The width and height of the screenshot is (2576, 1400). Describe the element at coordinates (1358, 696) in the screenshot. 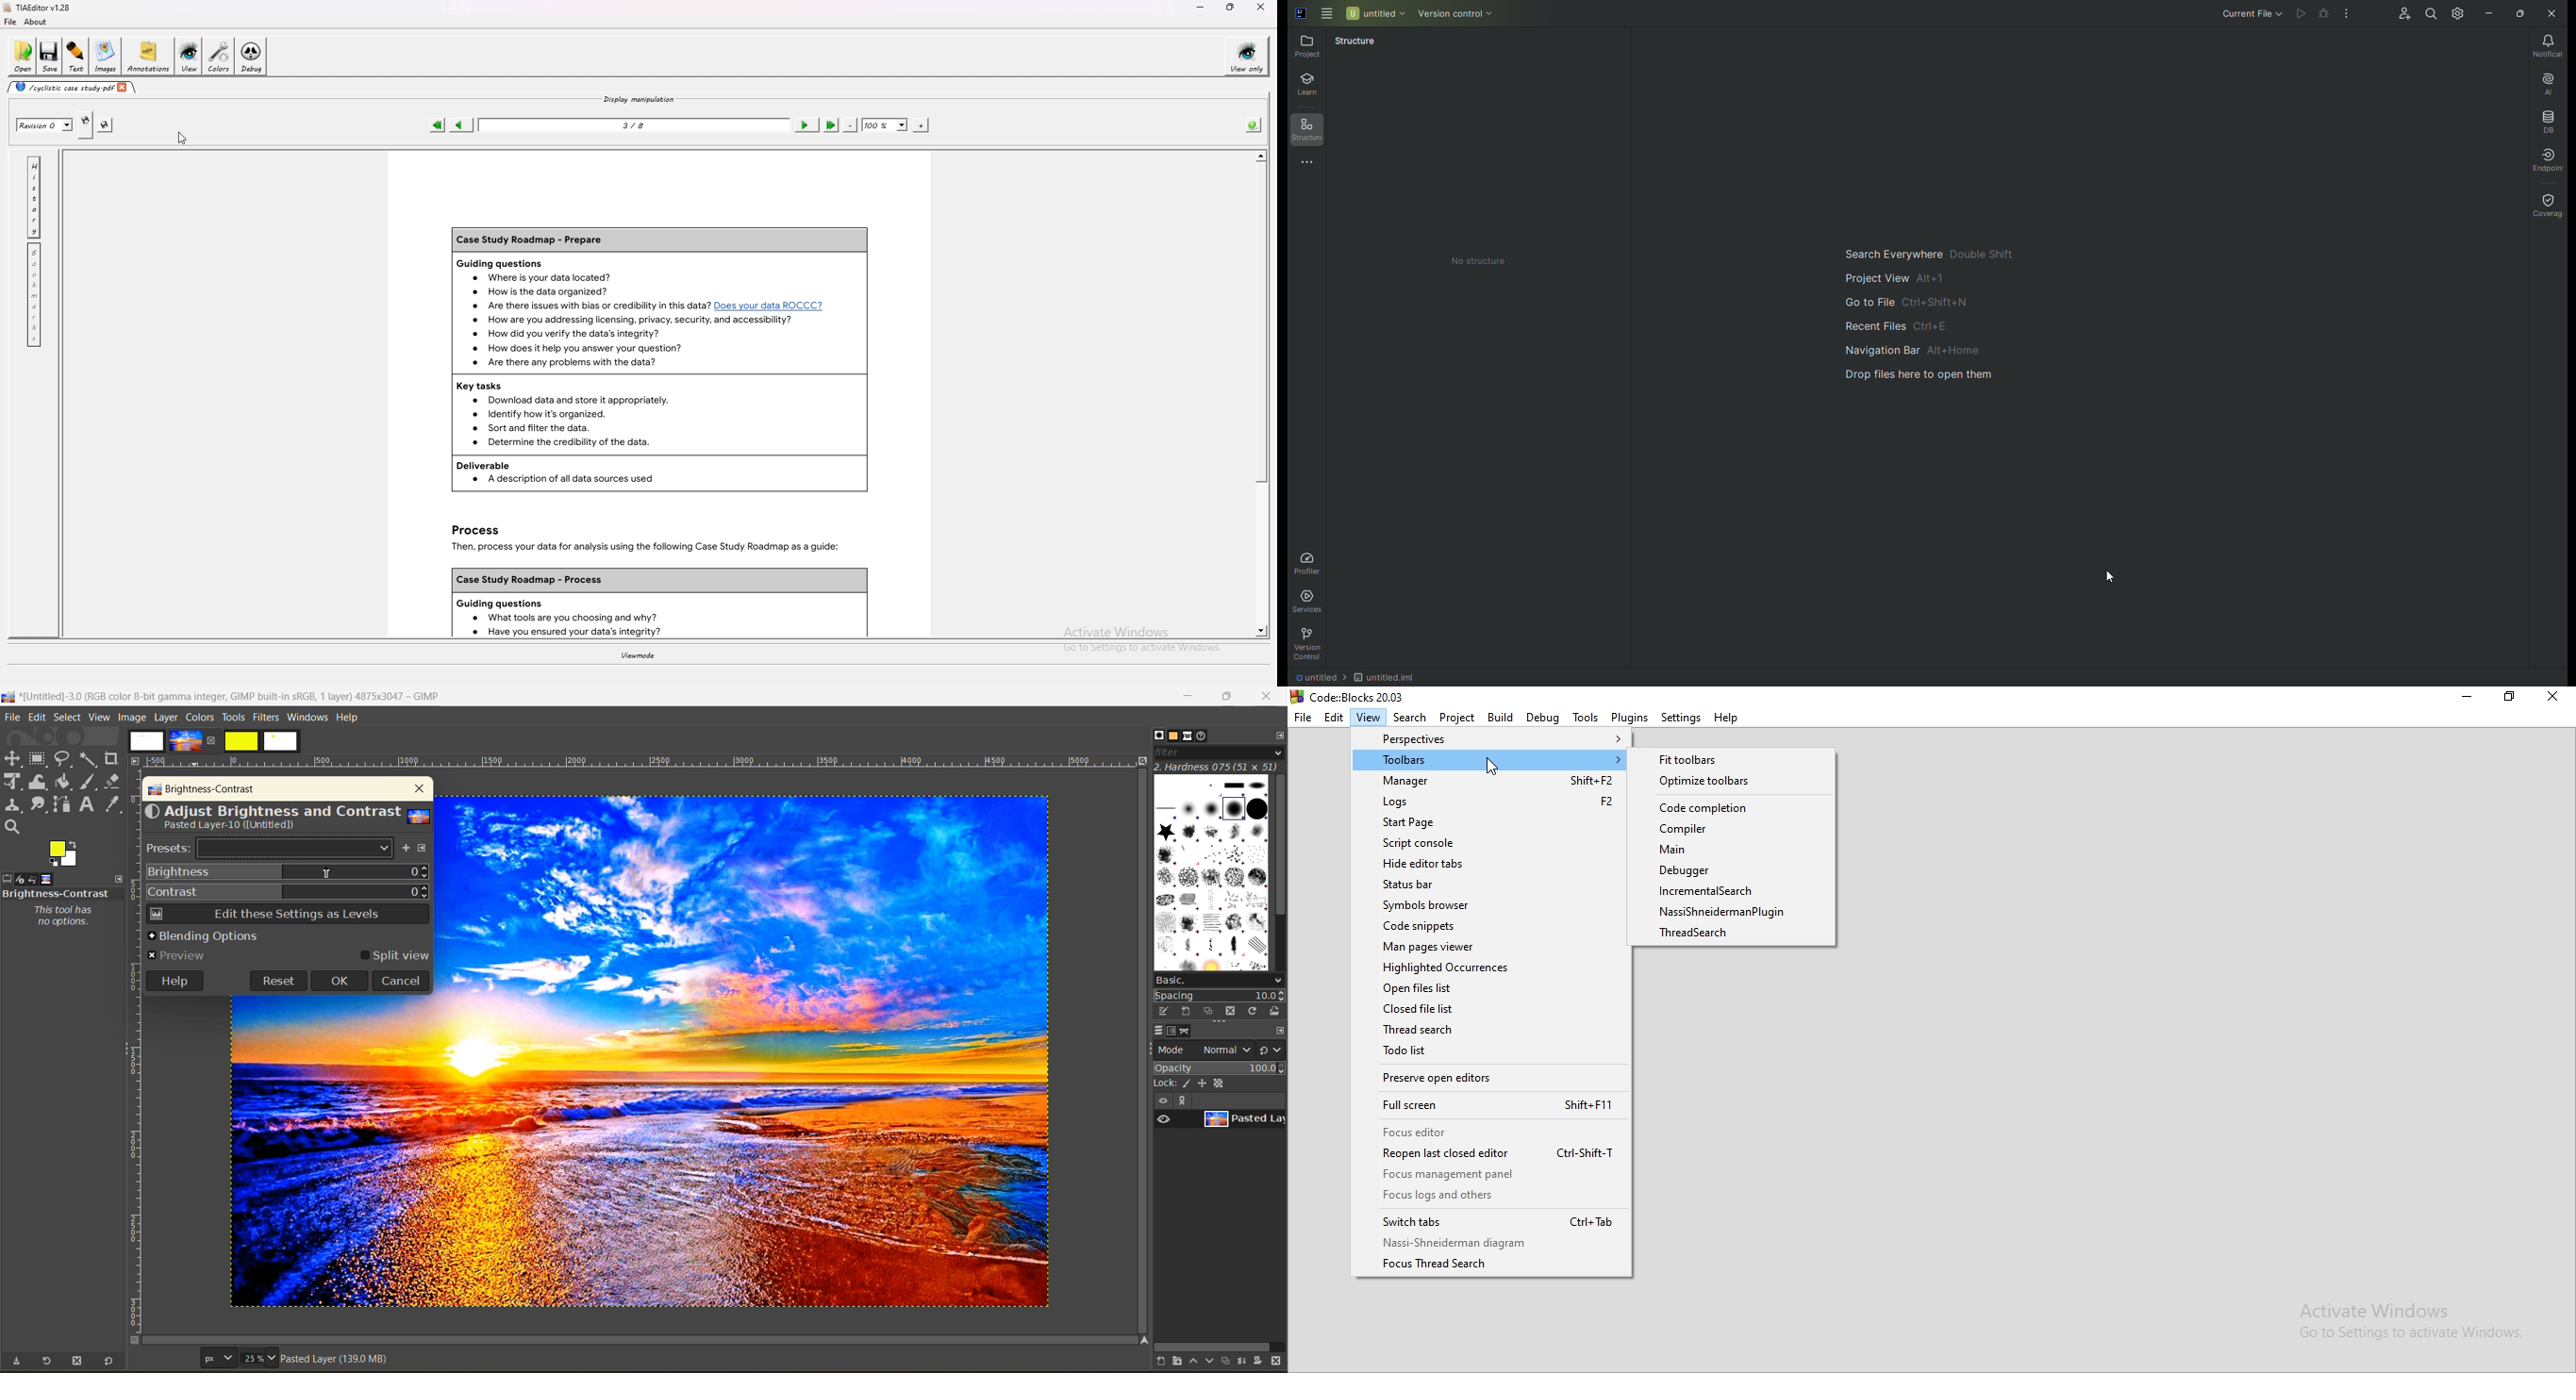

I see `Code:Blocks 20.03` at that location.